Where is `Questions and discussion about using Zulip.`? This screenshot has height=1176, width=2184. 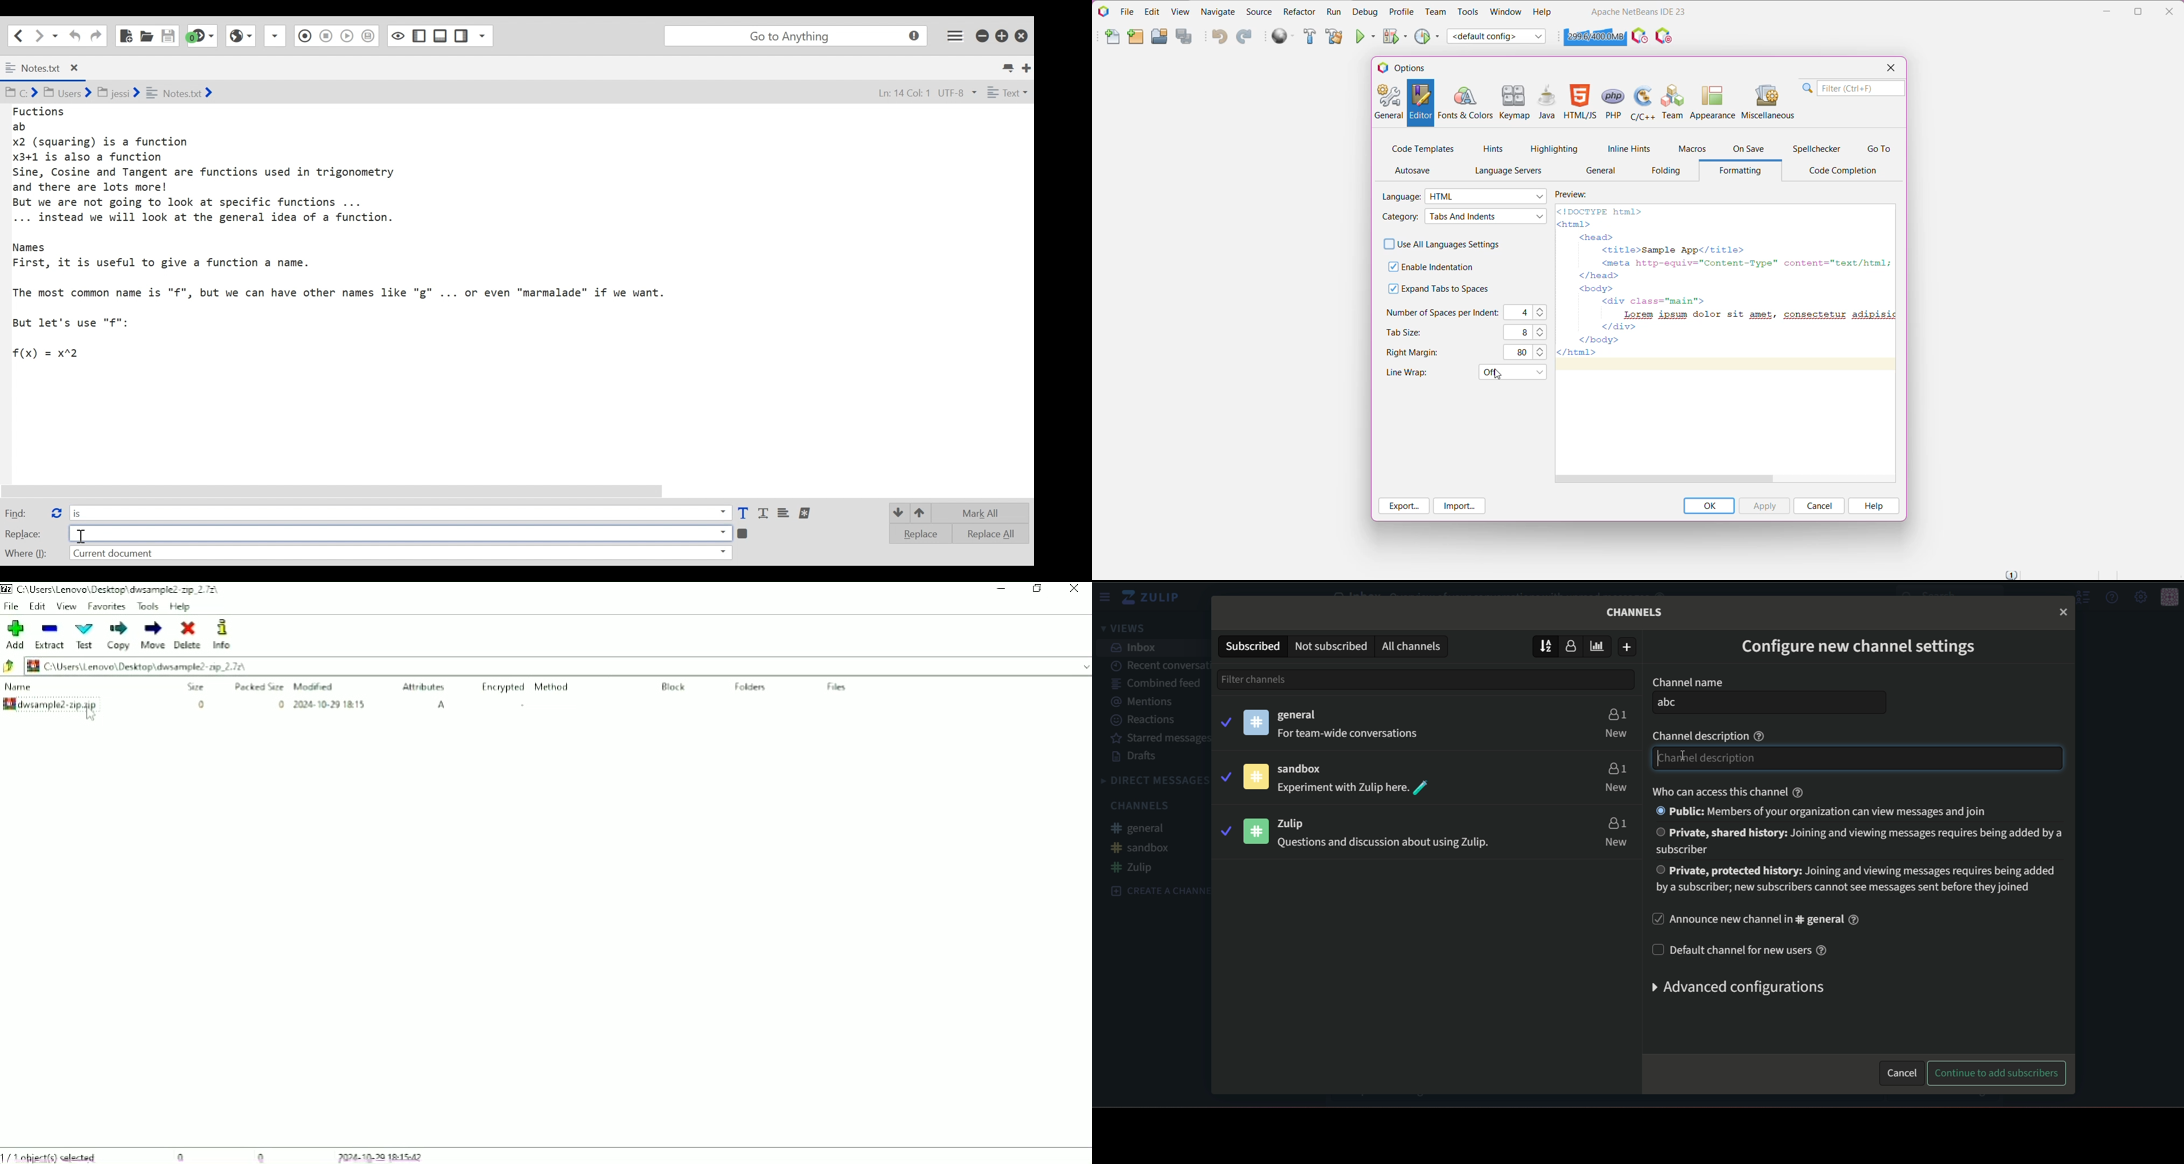 Questions and discussion about using Zulip. is located at coordinates (1397, 842).